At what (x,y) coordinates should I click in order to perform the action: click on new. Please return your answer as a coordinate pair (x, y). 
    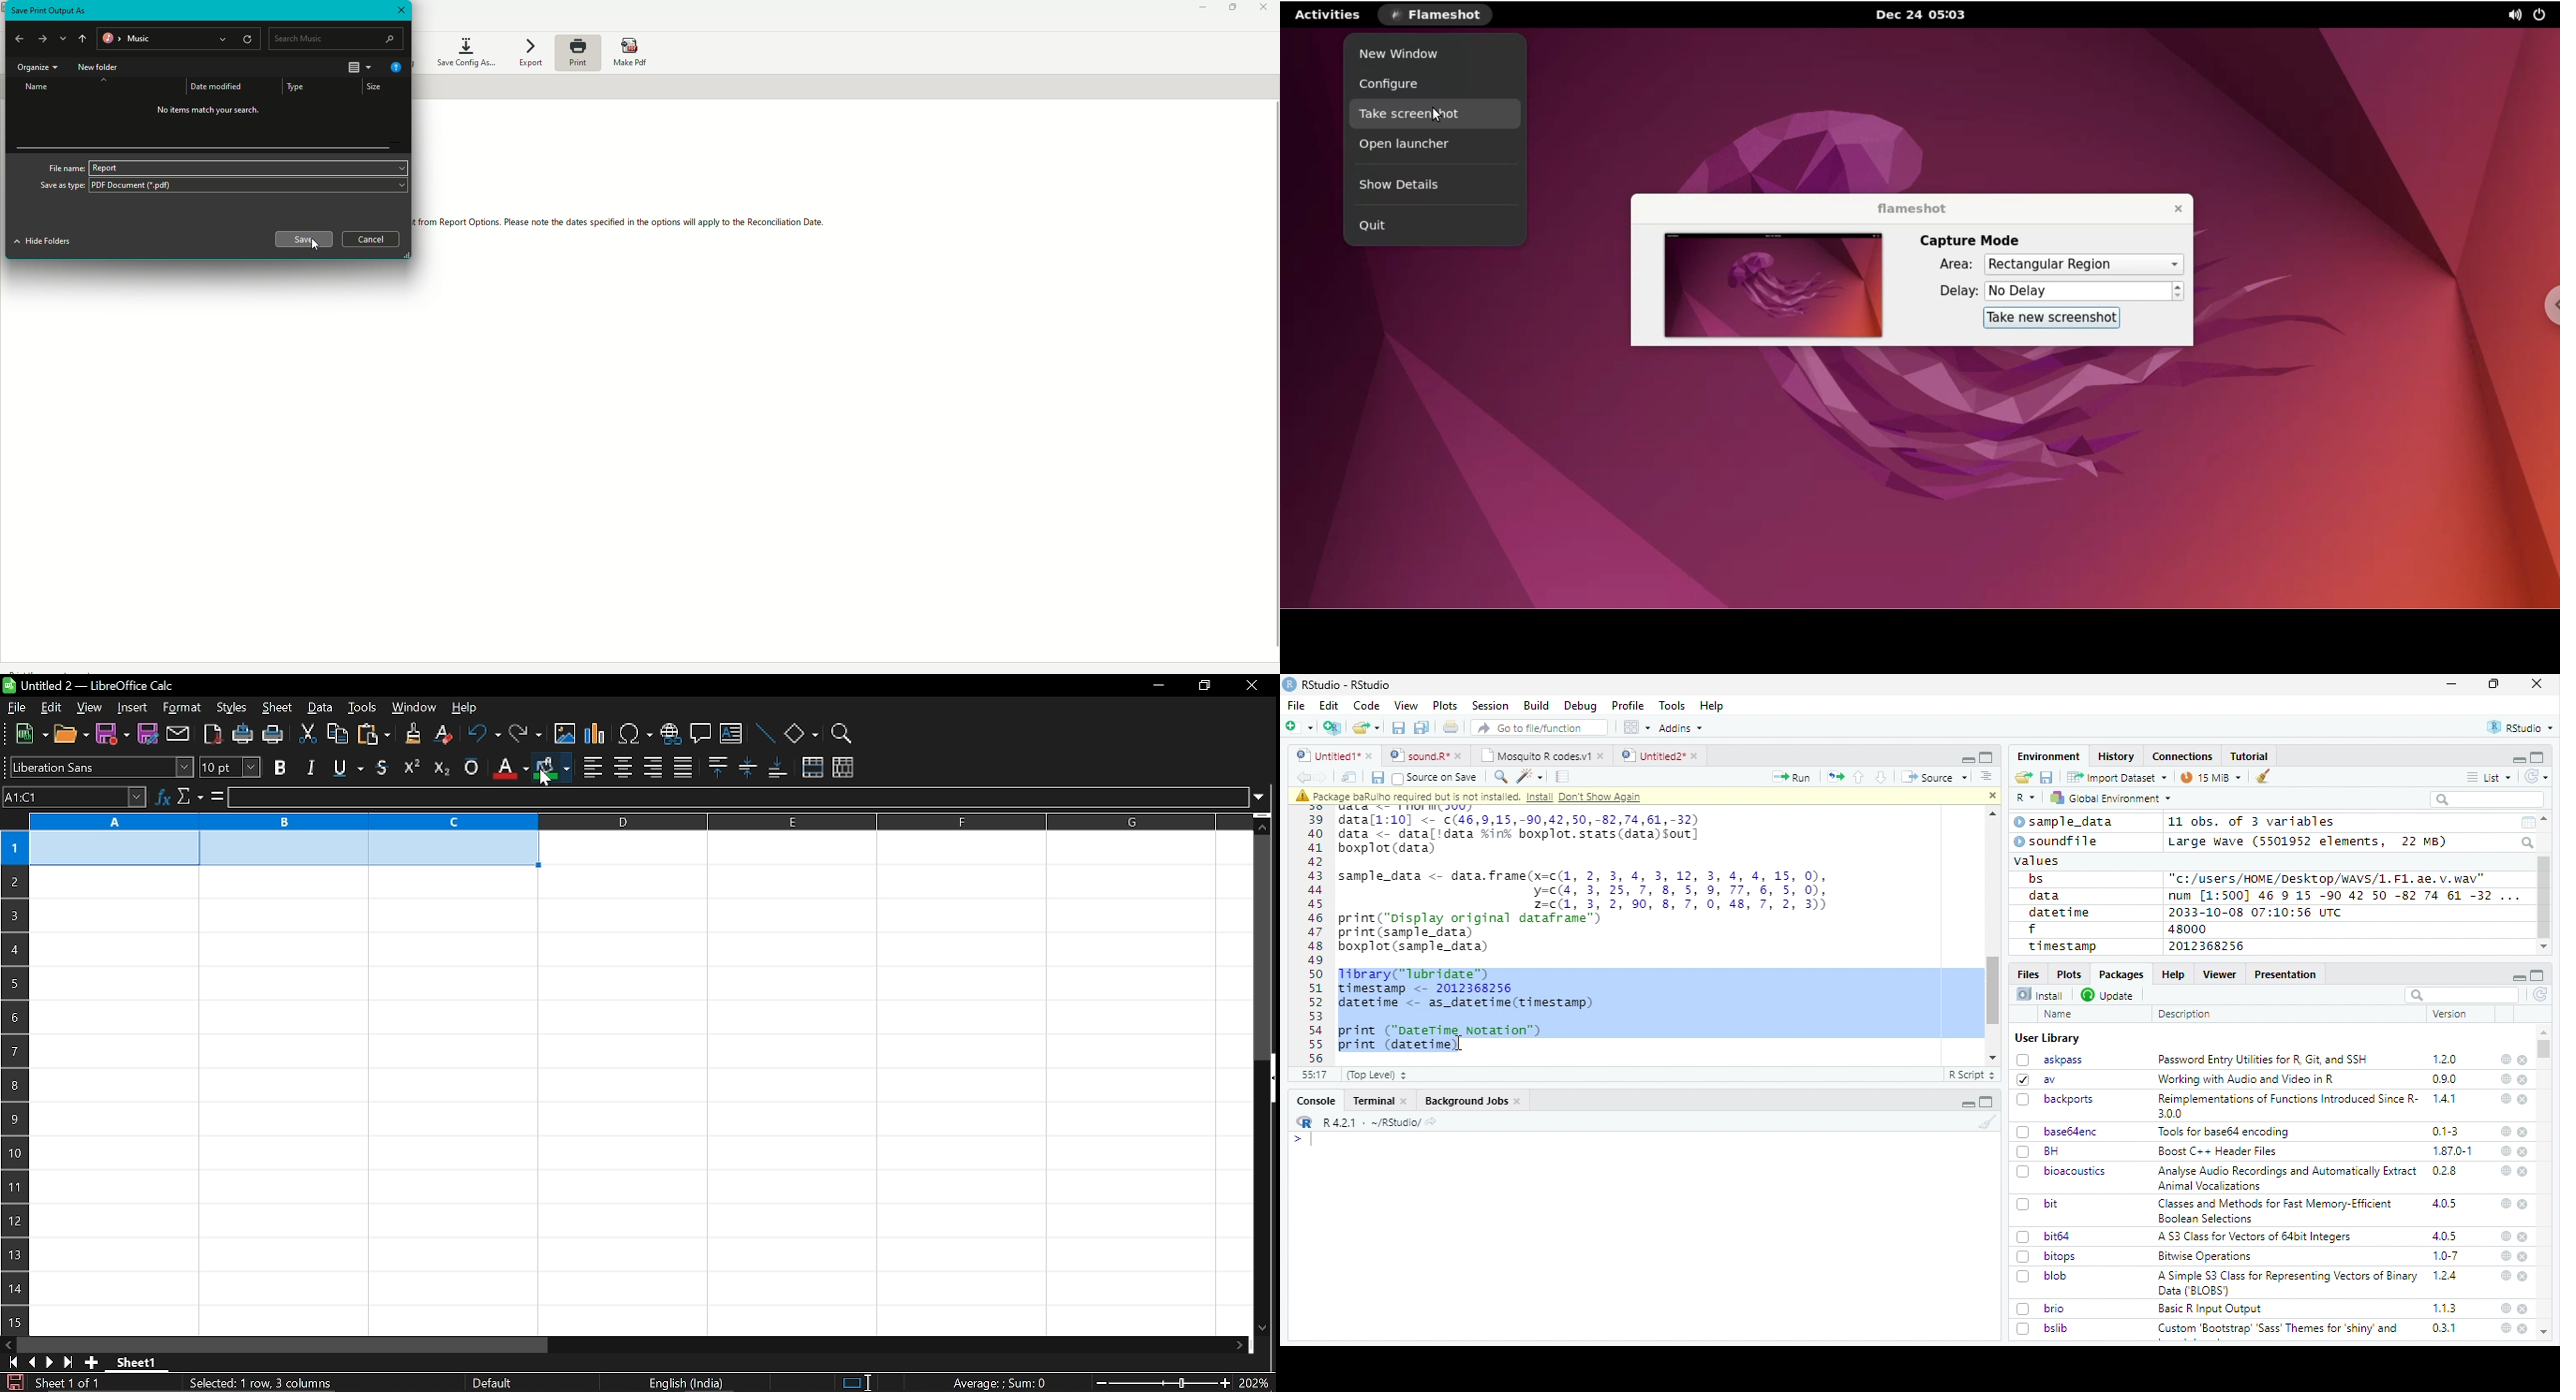
    Looking at the image, I should click on (27, 735).